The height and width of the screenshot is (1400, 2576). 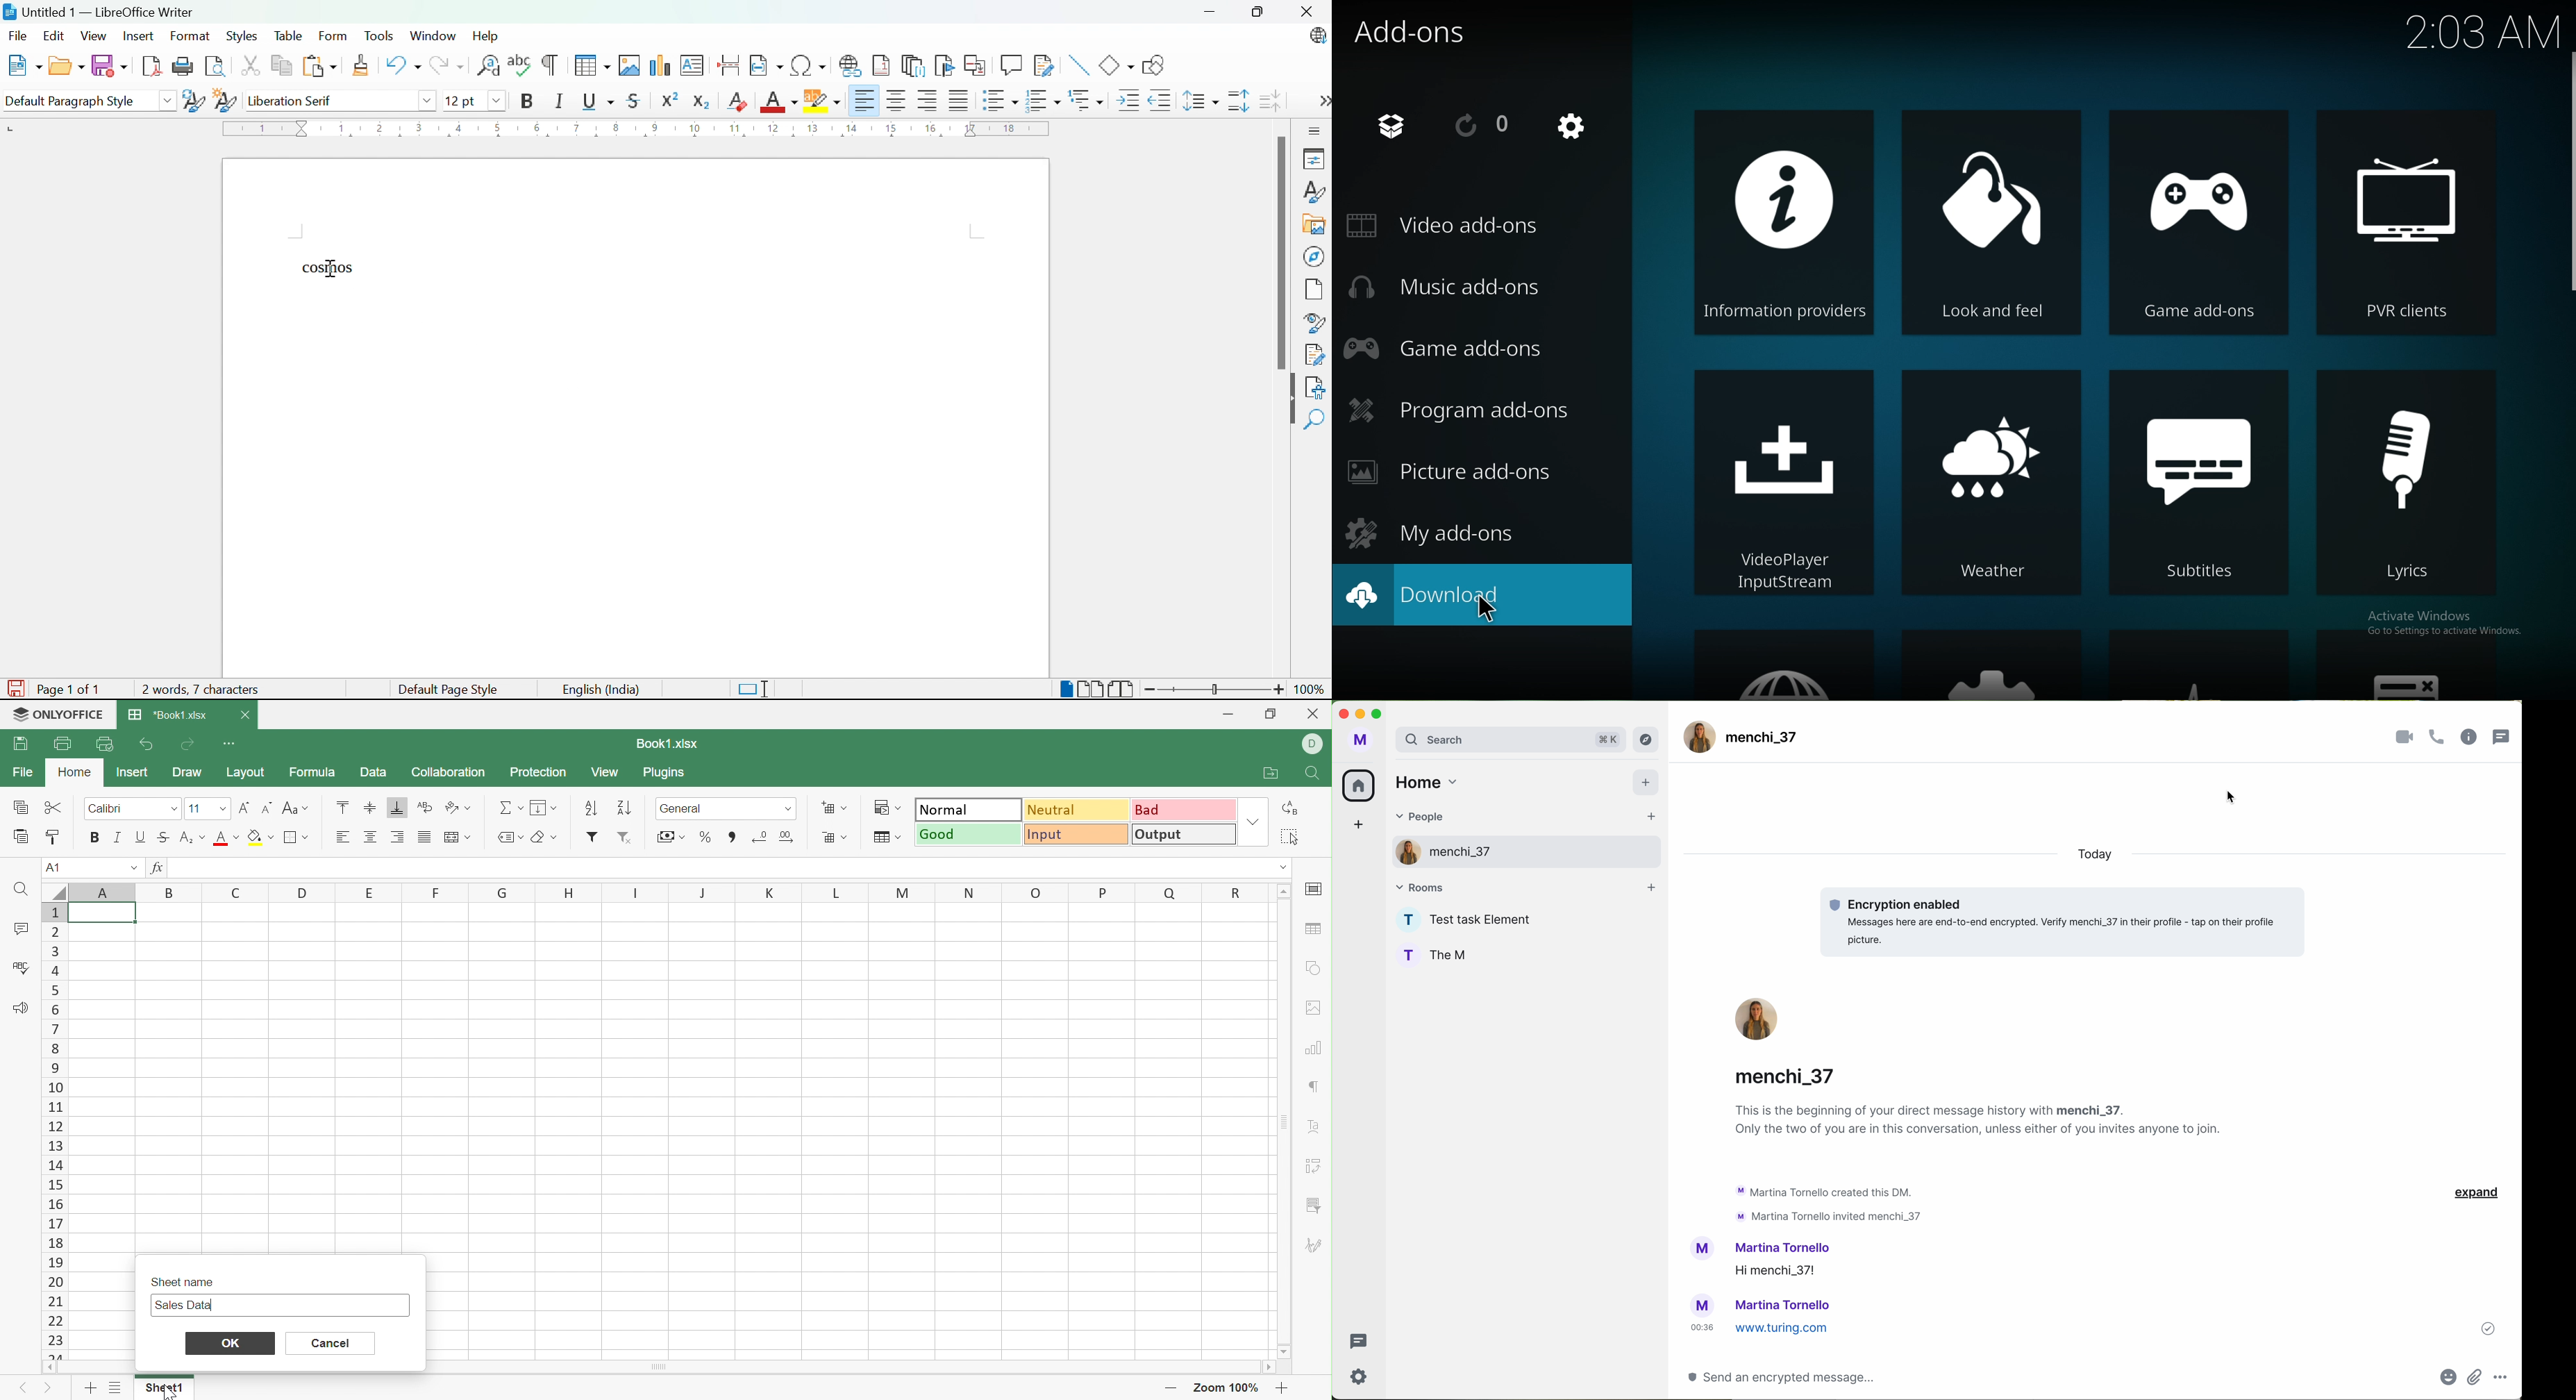 What do you see at coordinates (1359, 1376) in the screenshot?
I see `settings` at bounding box center [1359, 1376].